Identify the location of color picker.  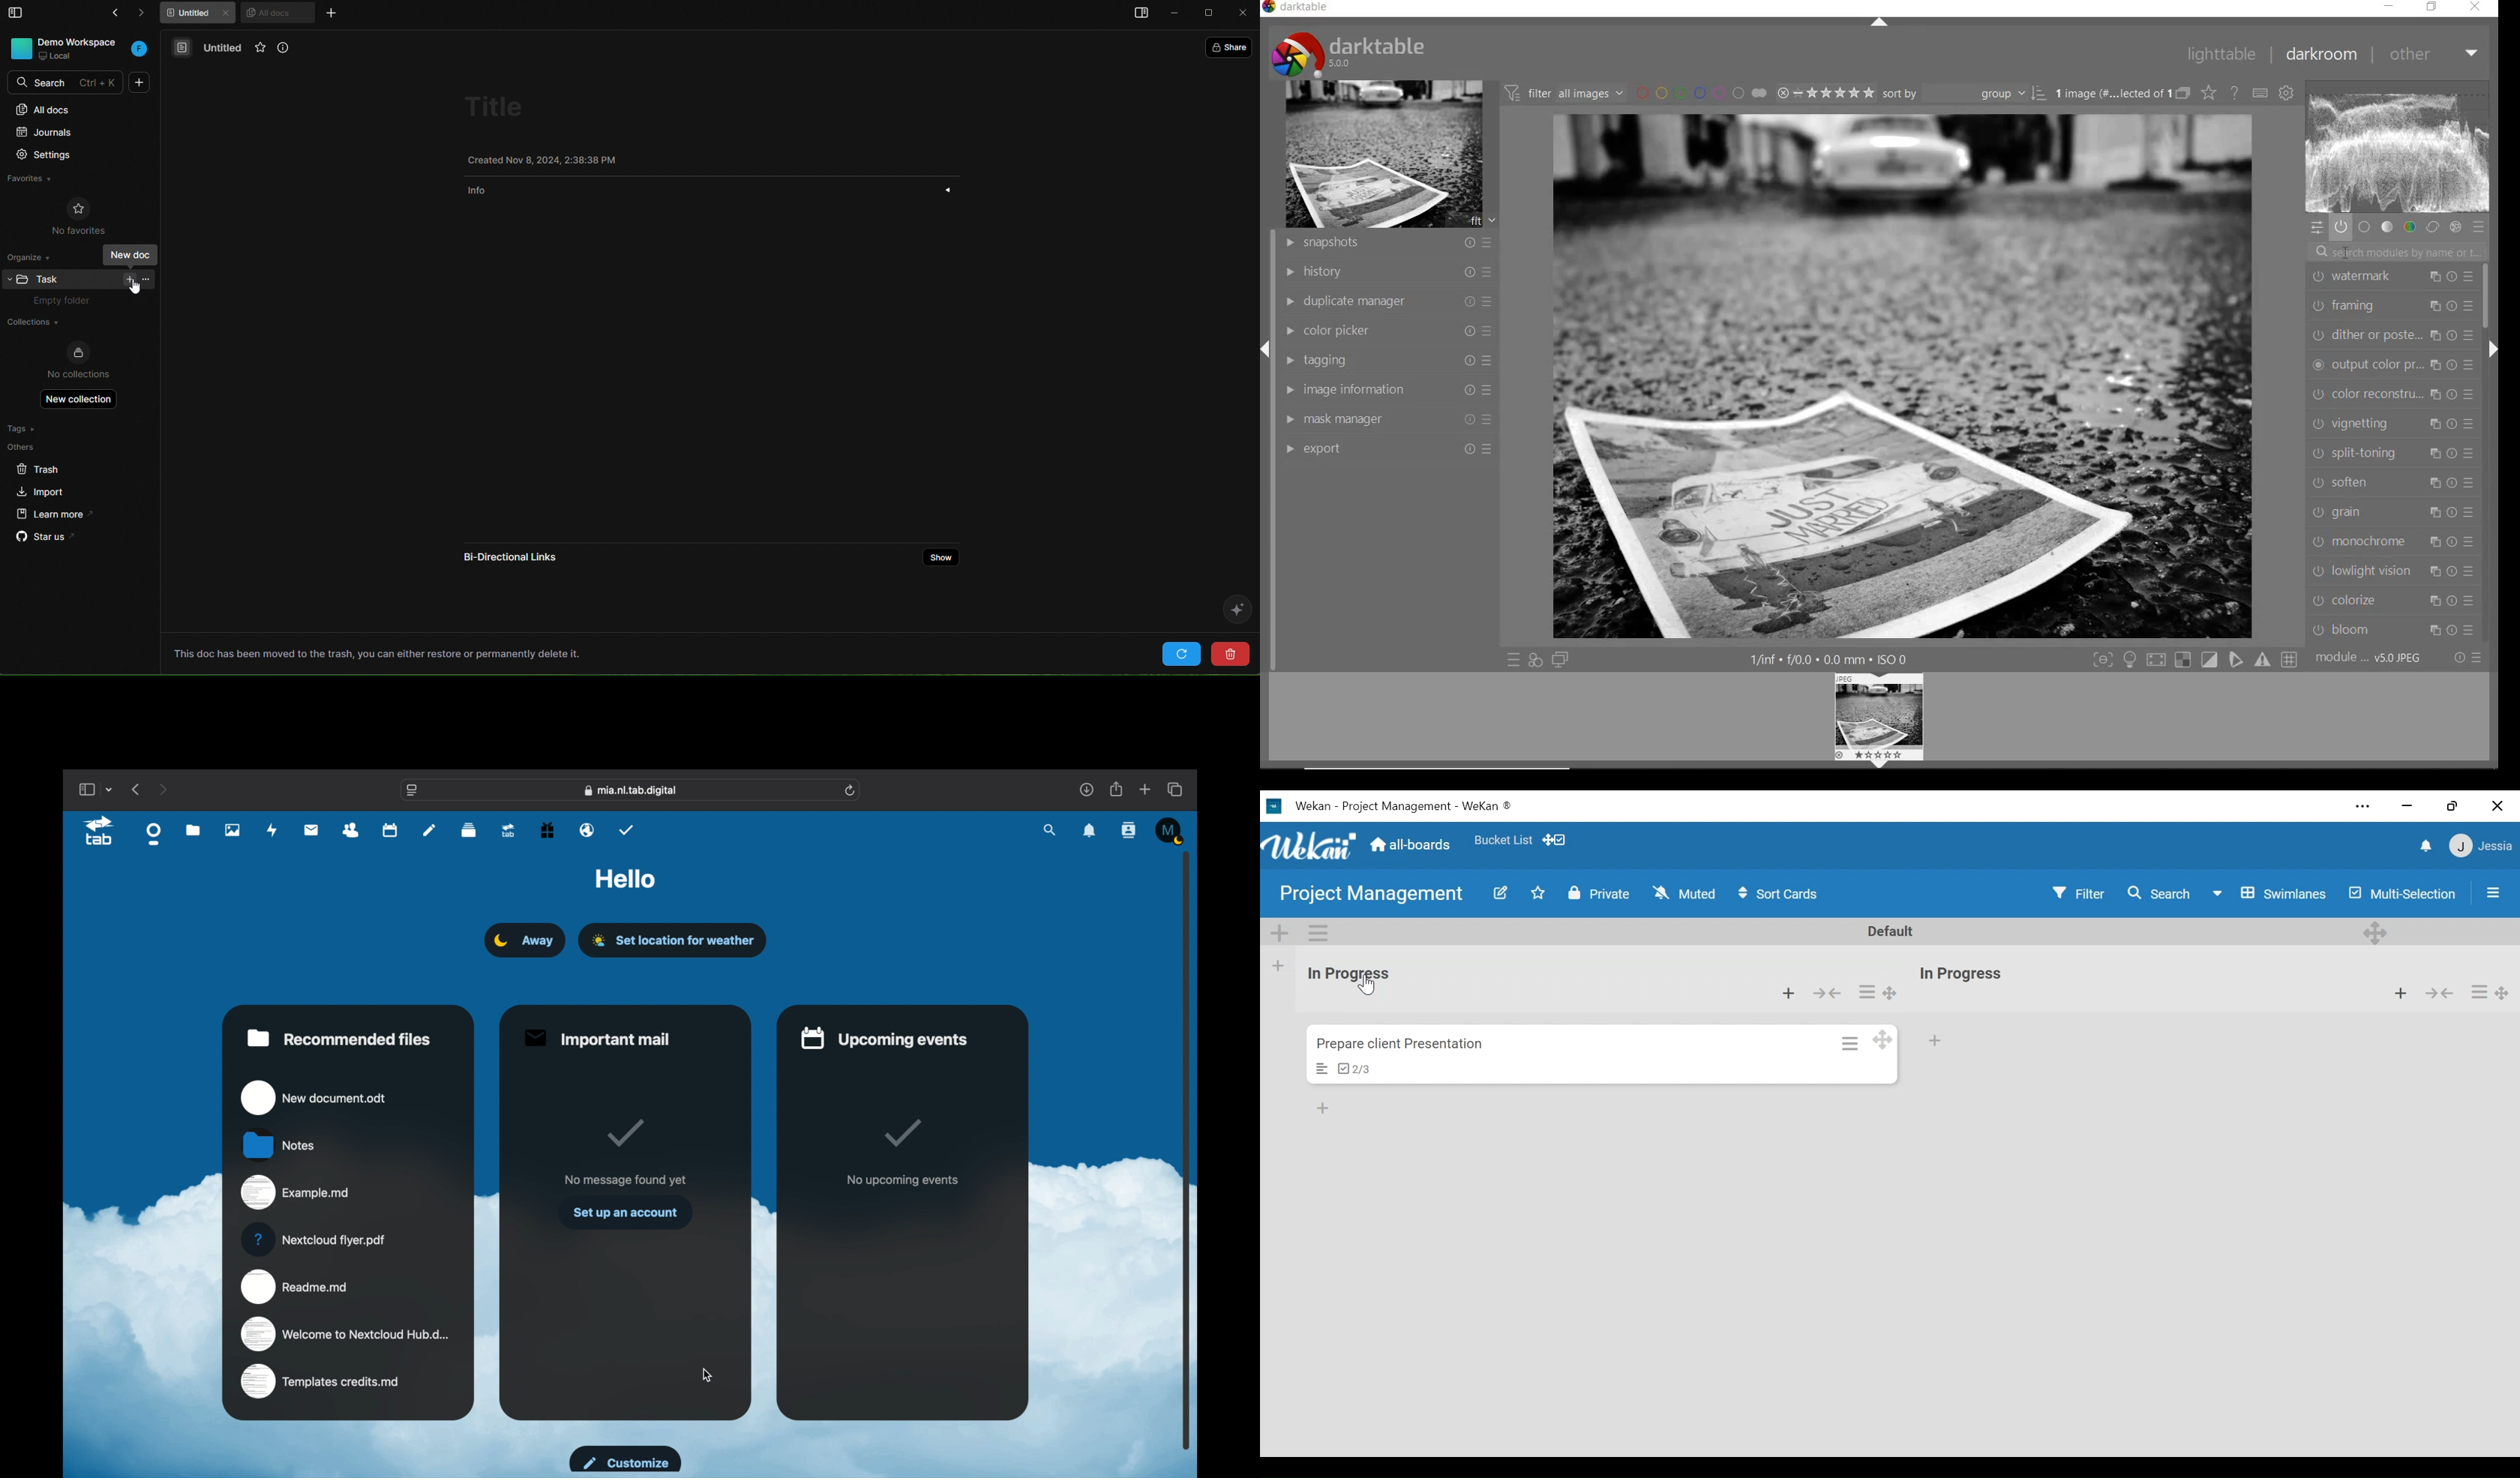
(1390, 331).